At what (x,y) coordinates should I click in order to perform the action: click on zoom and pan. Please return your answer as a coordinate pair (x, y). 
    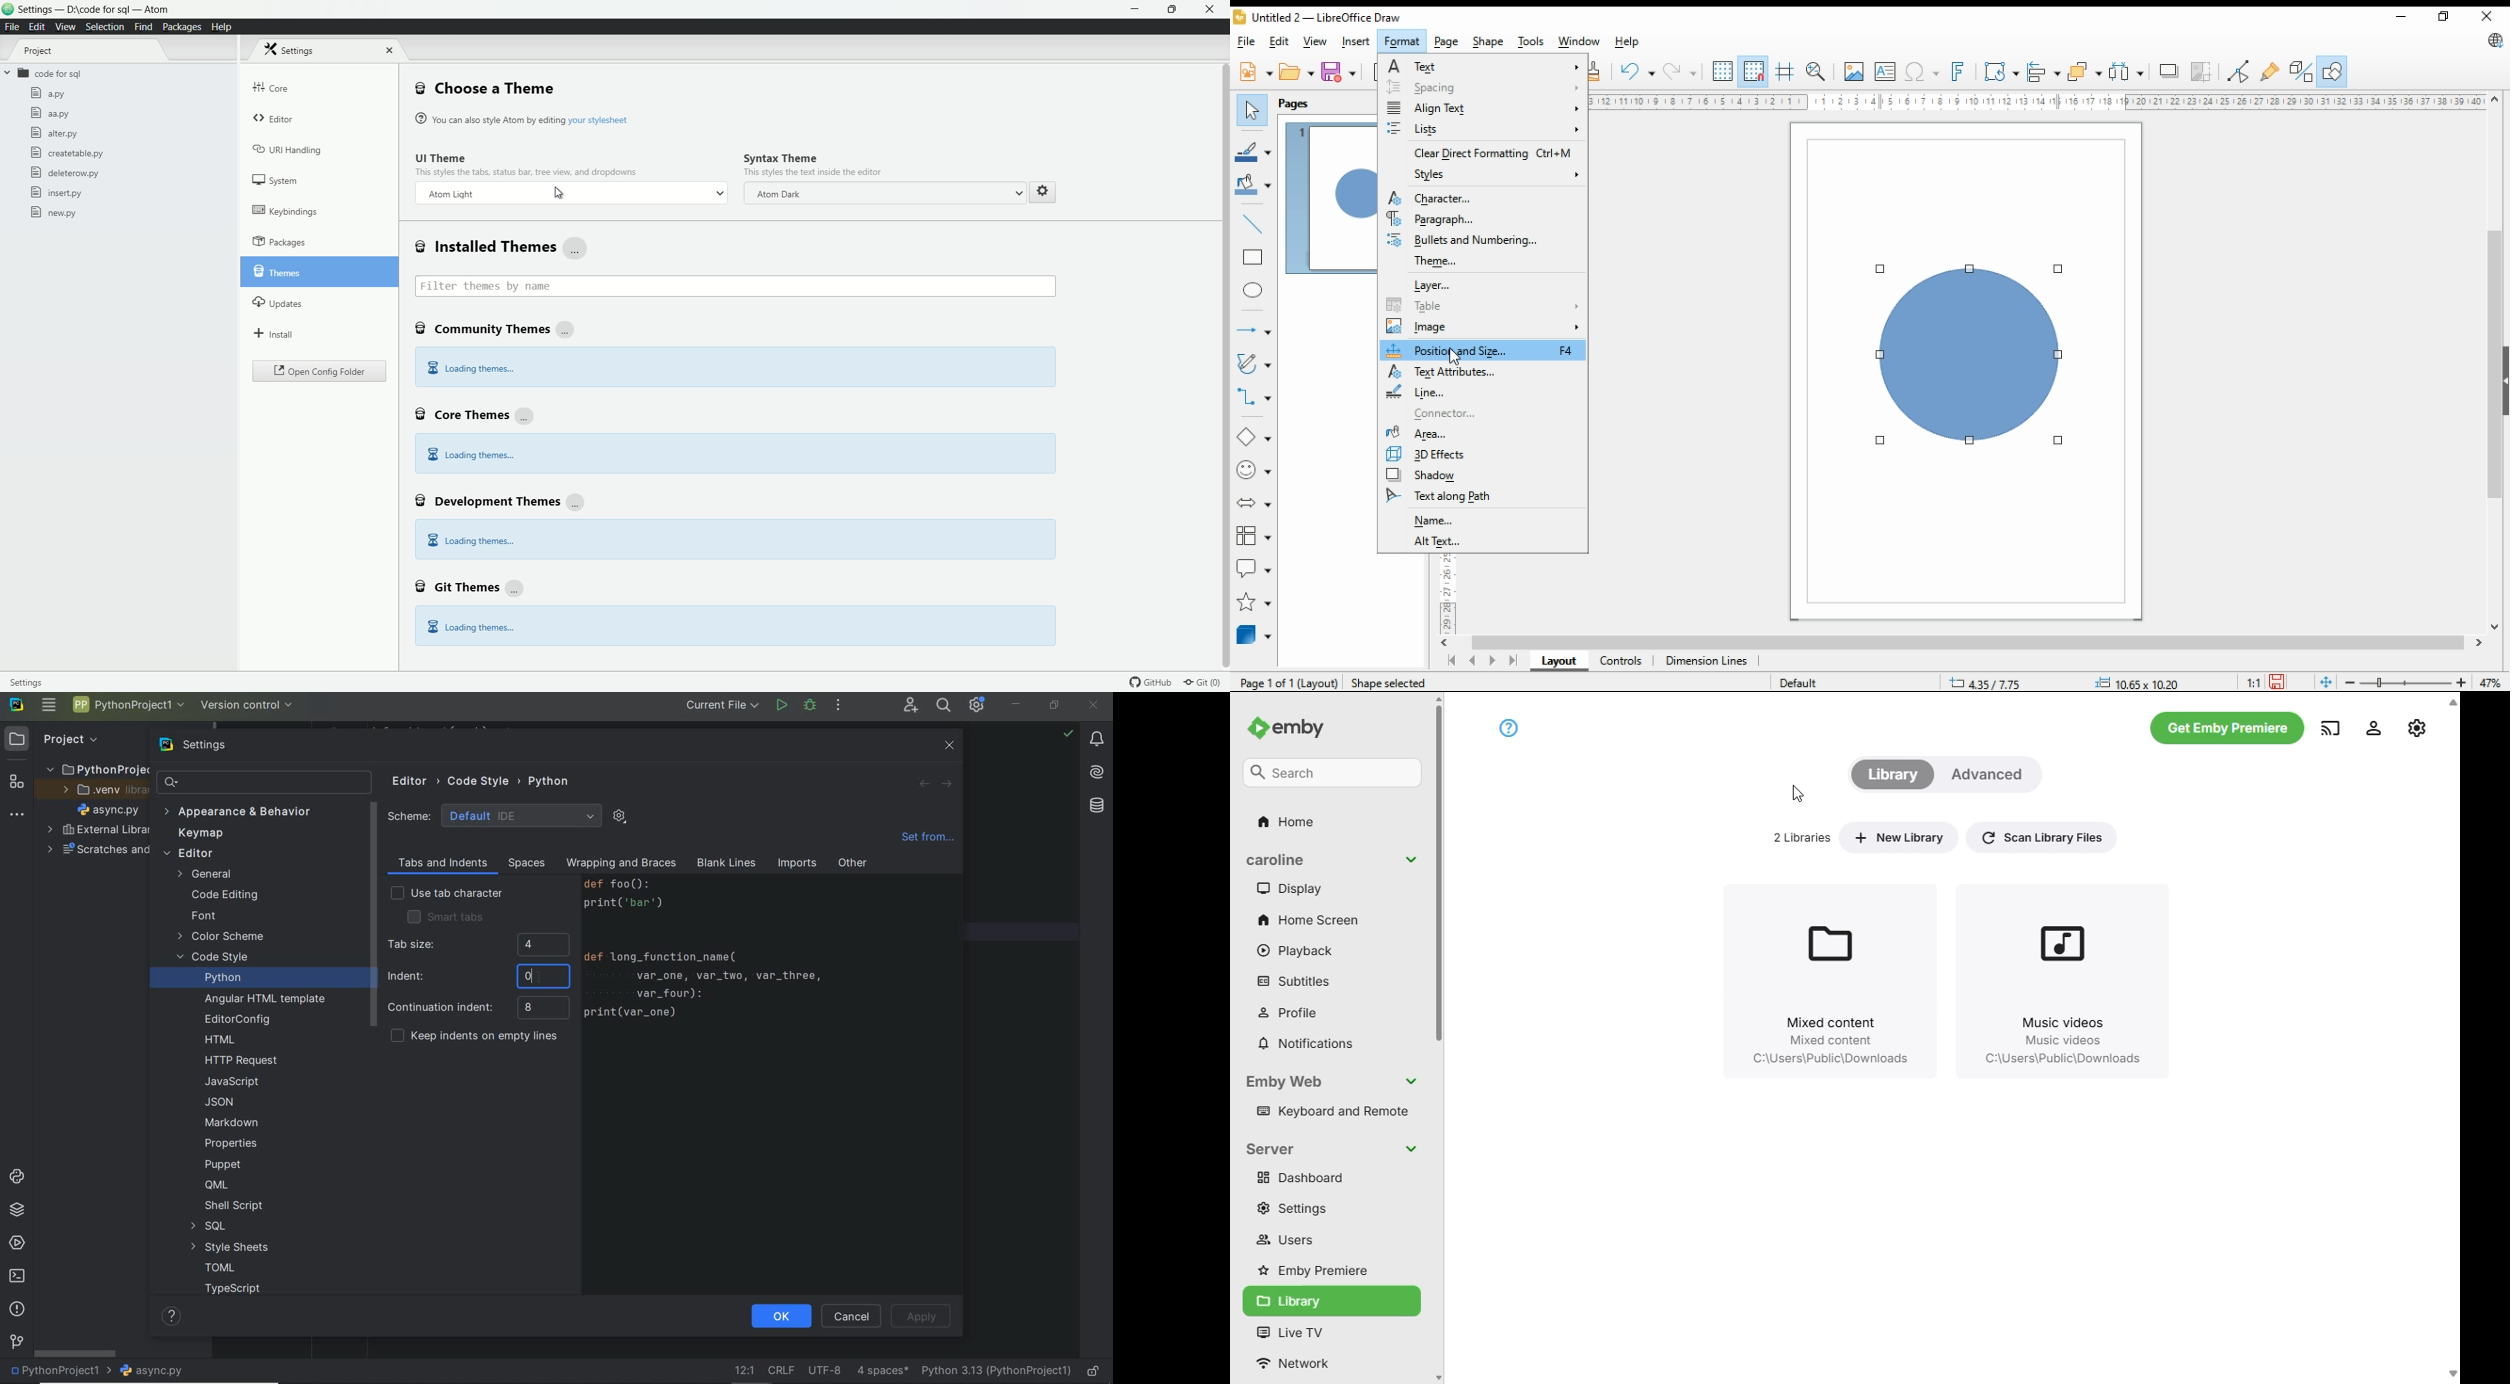
    Looking at the image, I should click on (1816, 72).